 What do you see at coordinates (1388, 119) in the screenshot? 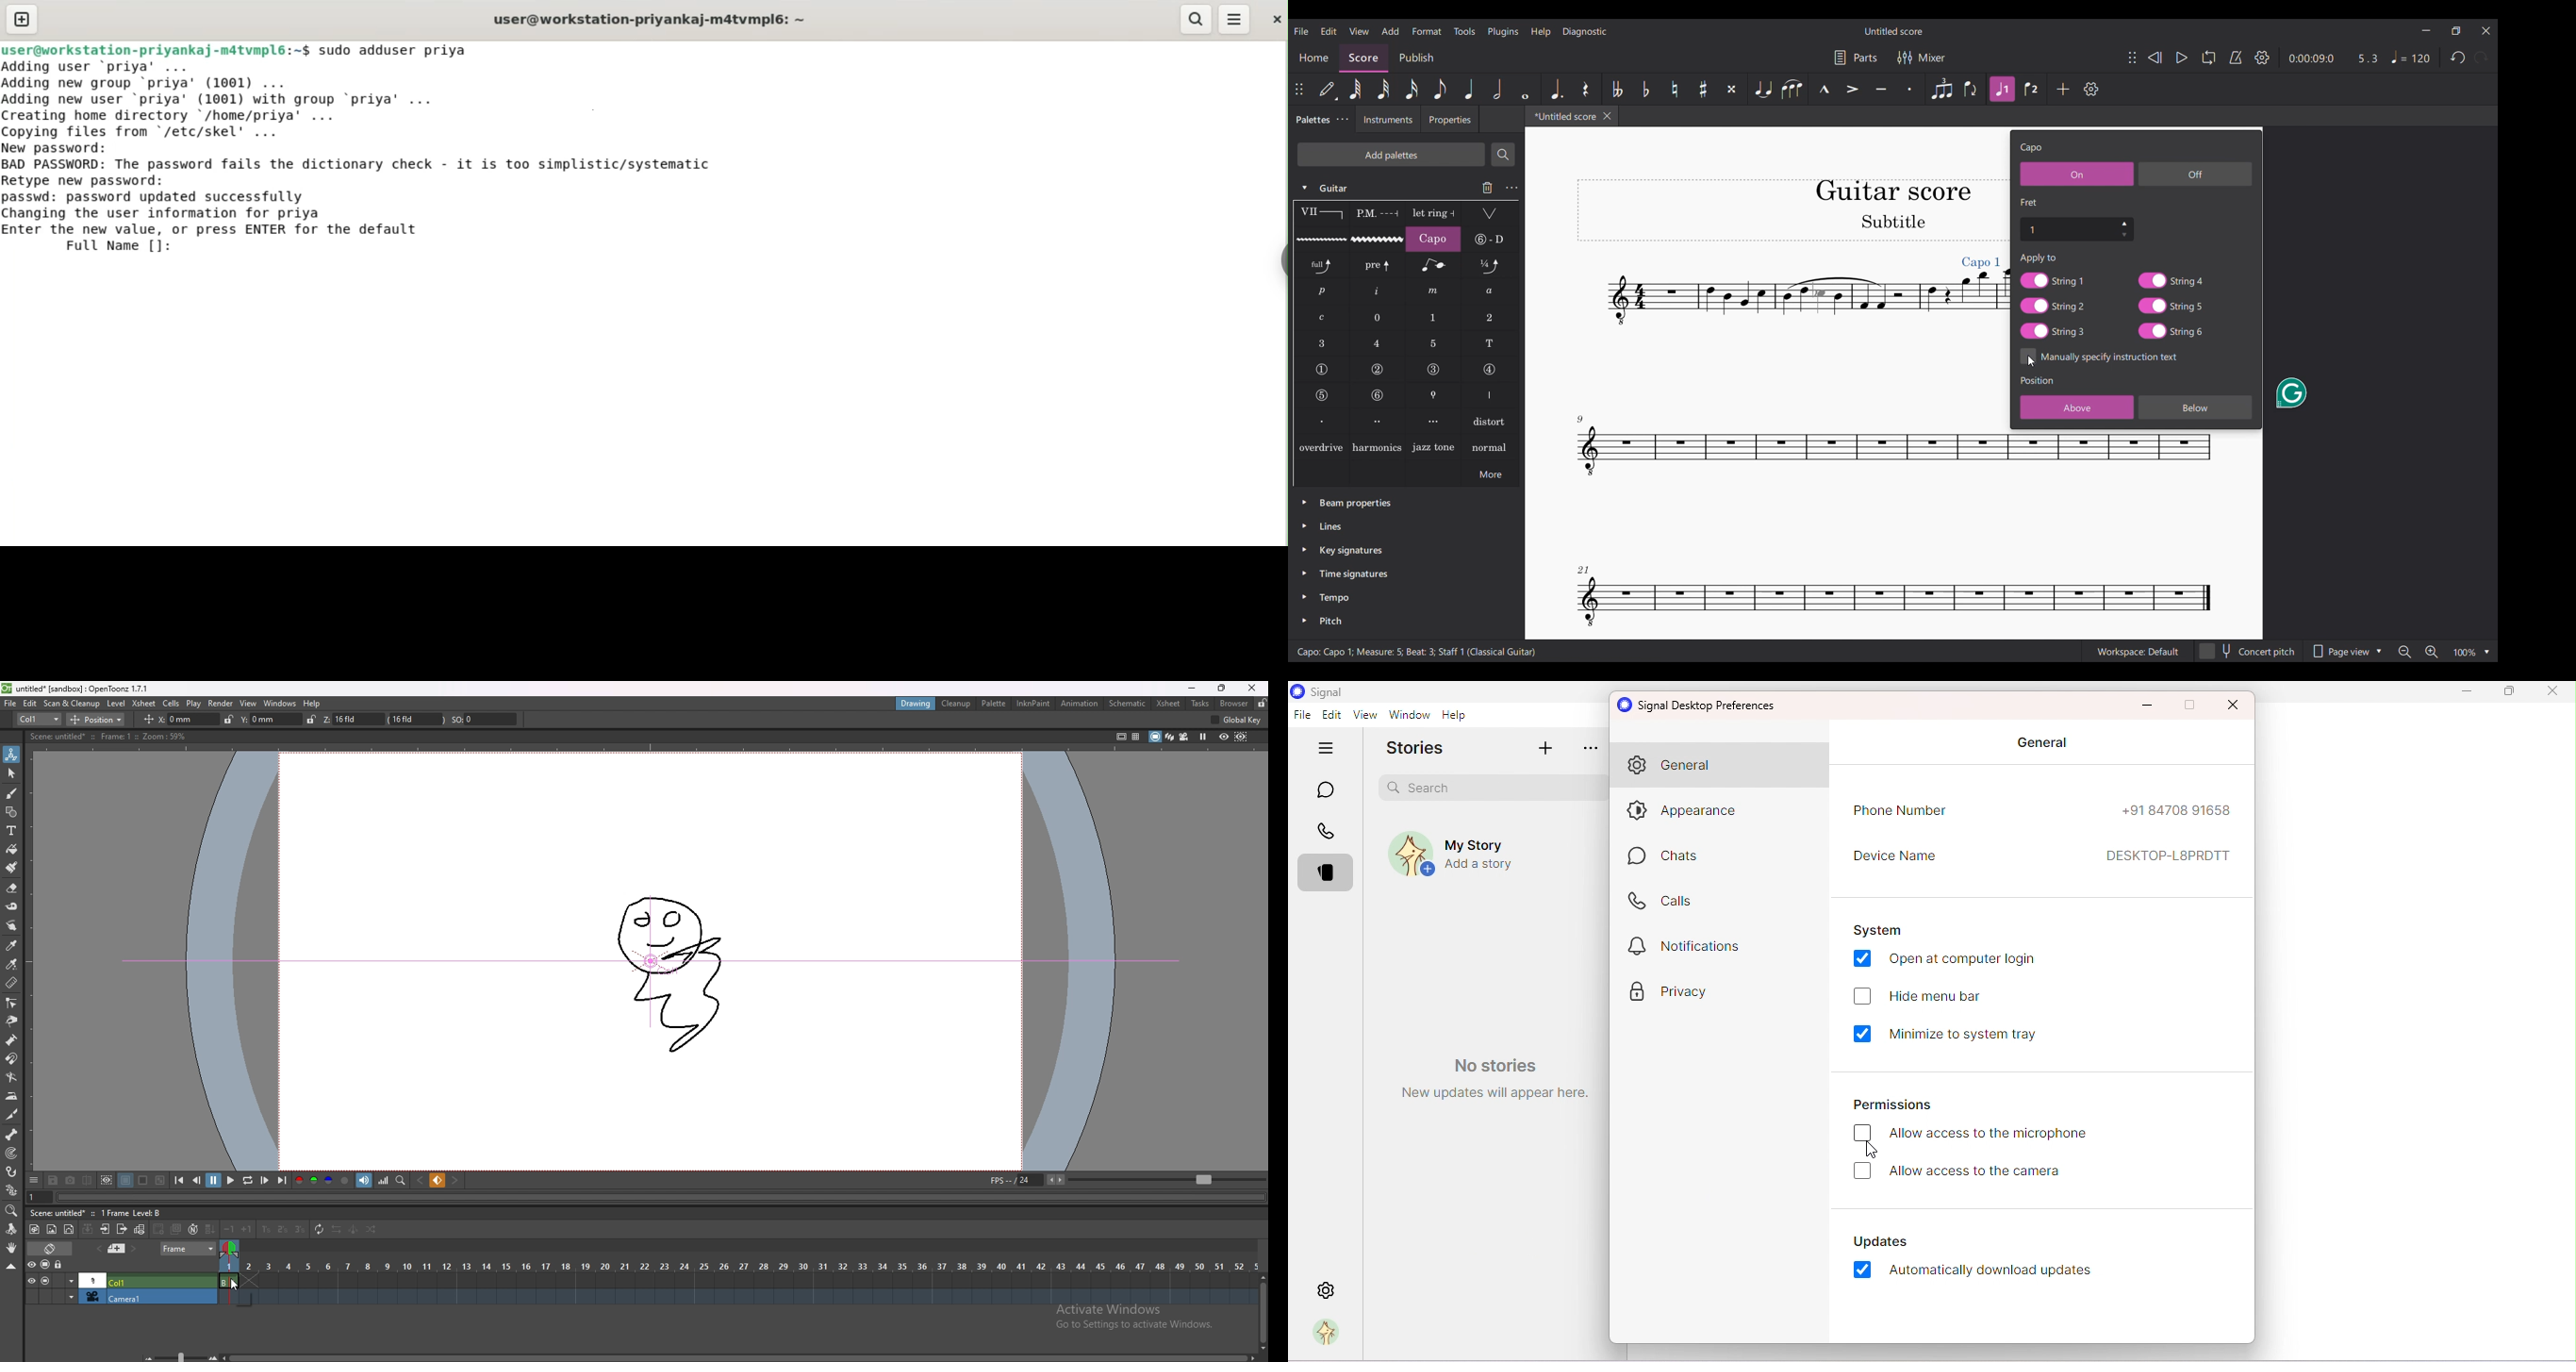
I see `Instruments tab` at bounding box center [1388, 119].